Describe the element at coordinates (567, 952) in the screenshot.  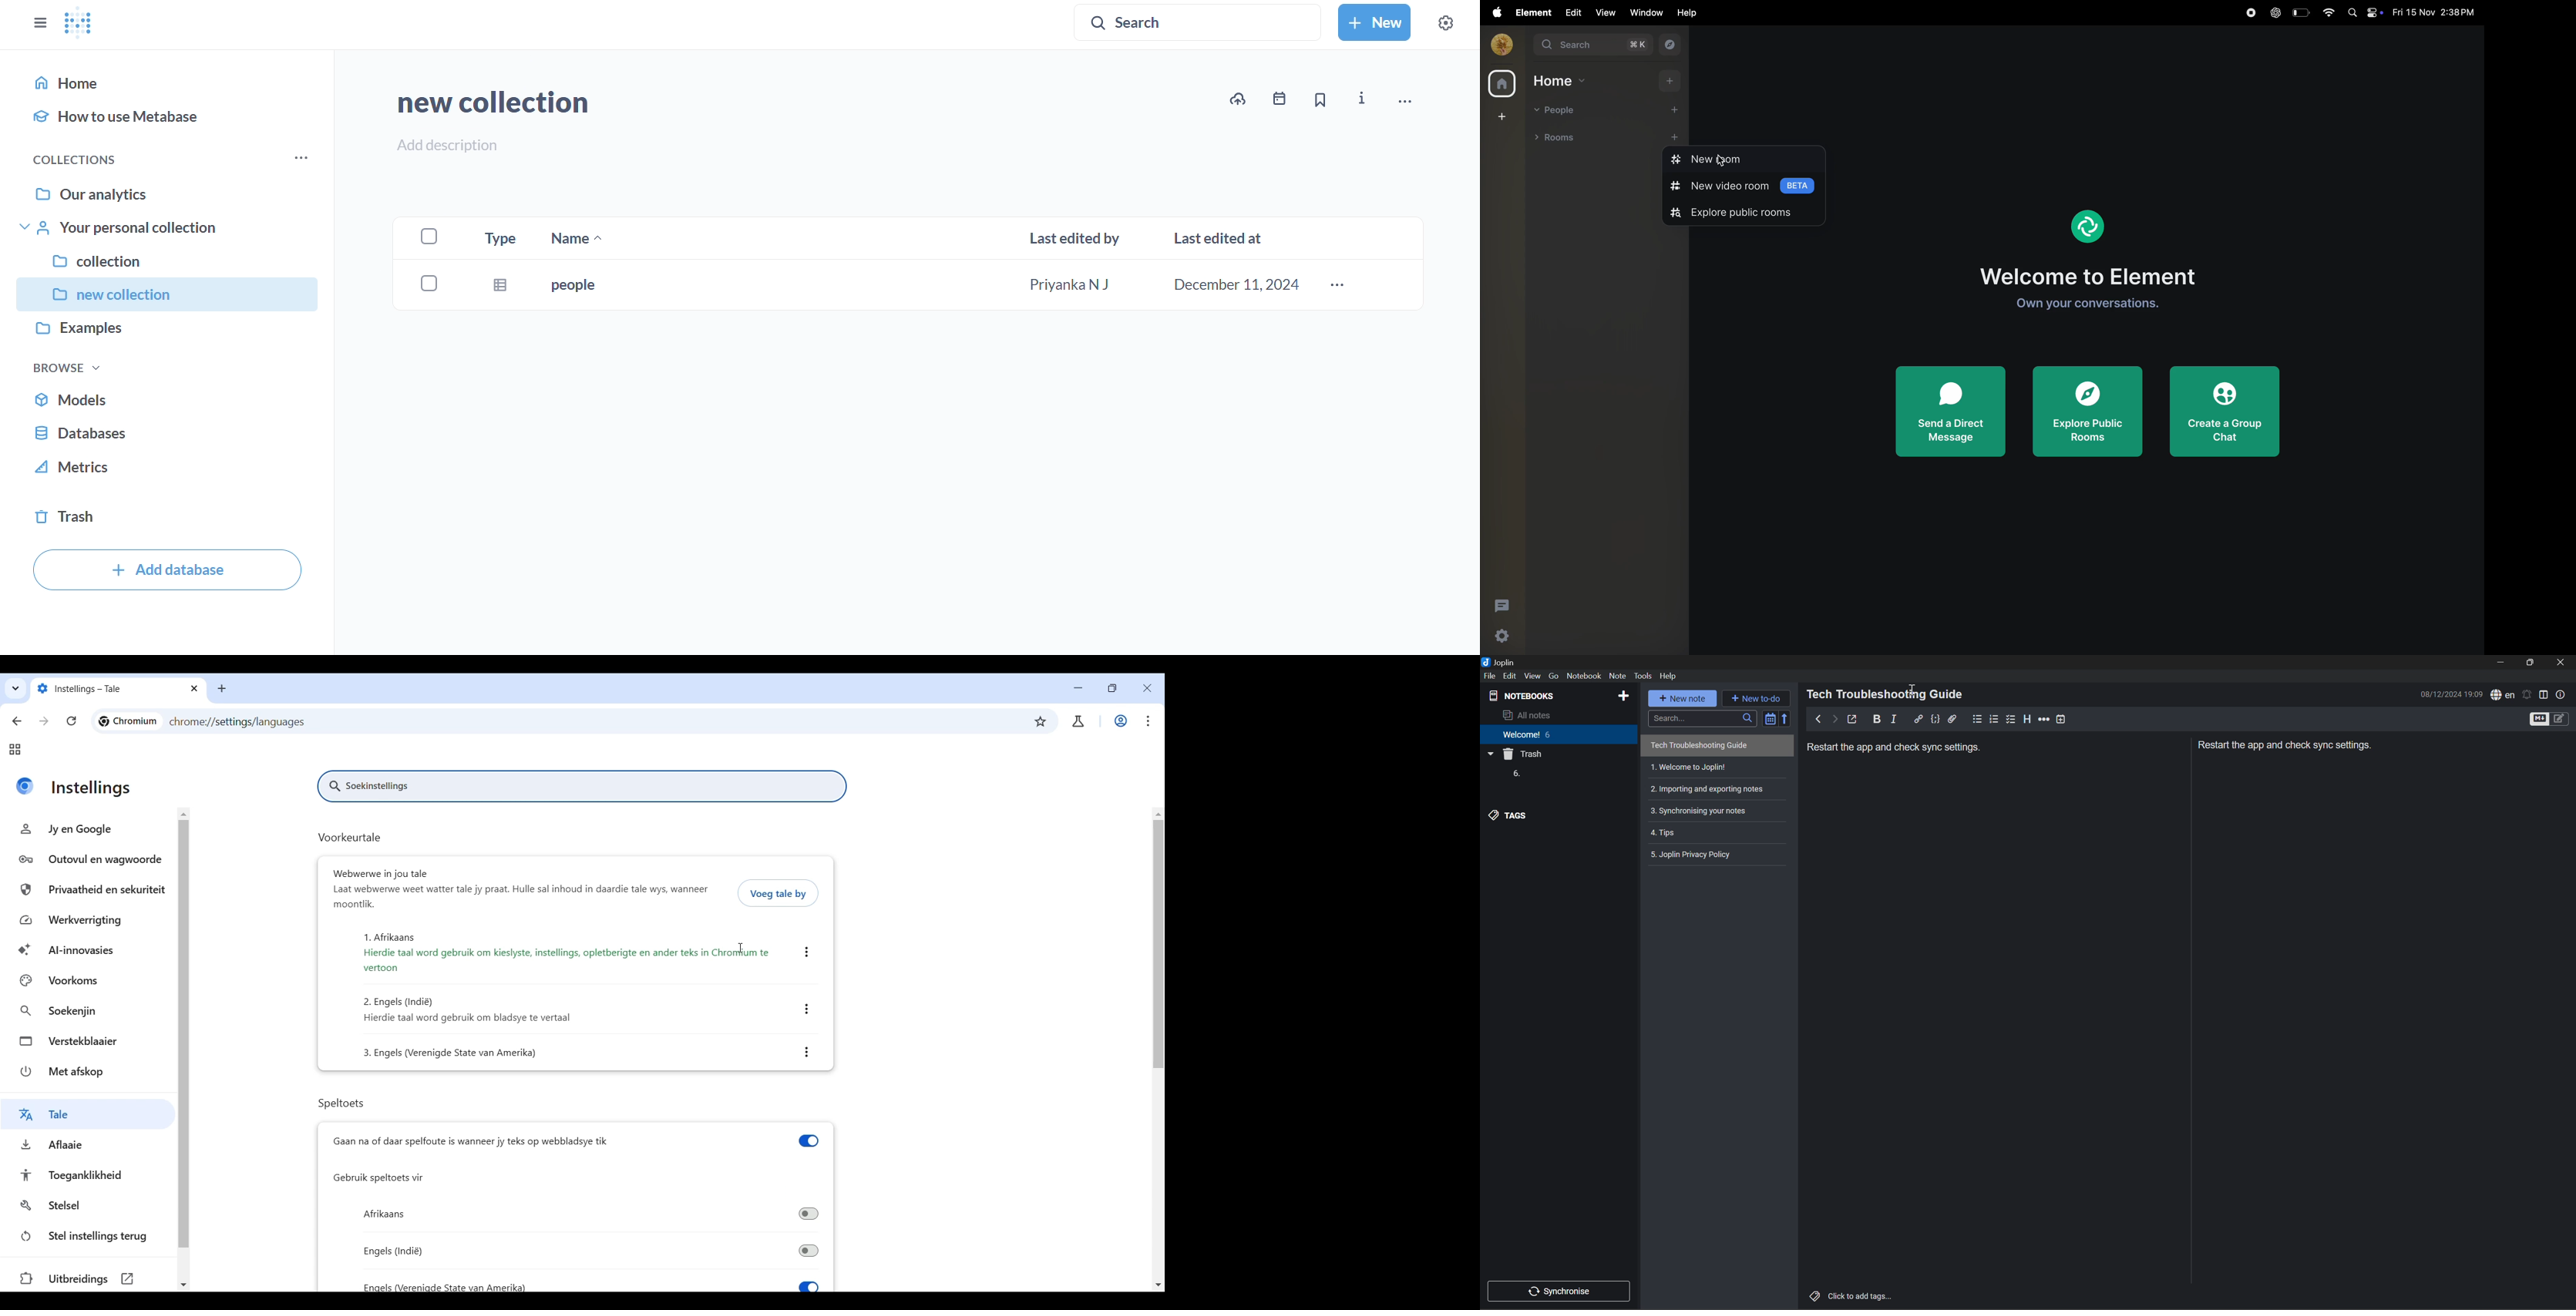
I see `1. Afrikaans
Hierdie taal word gebruik om kieslyste, instellings, opletberigte en ander teks in Chromium te
vertoon` at that location.